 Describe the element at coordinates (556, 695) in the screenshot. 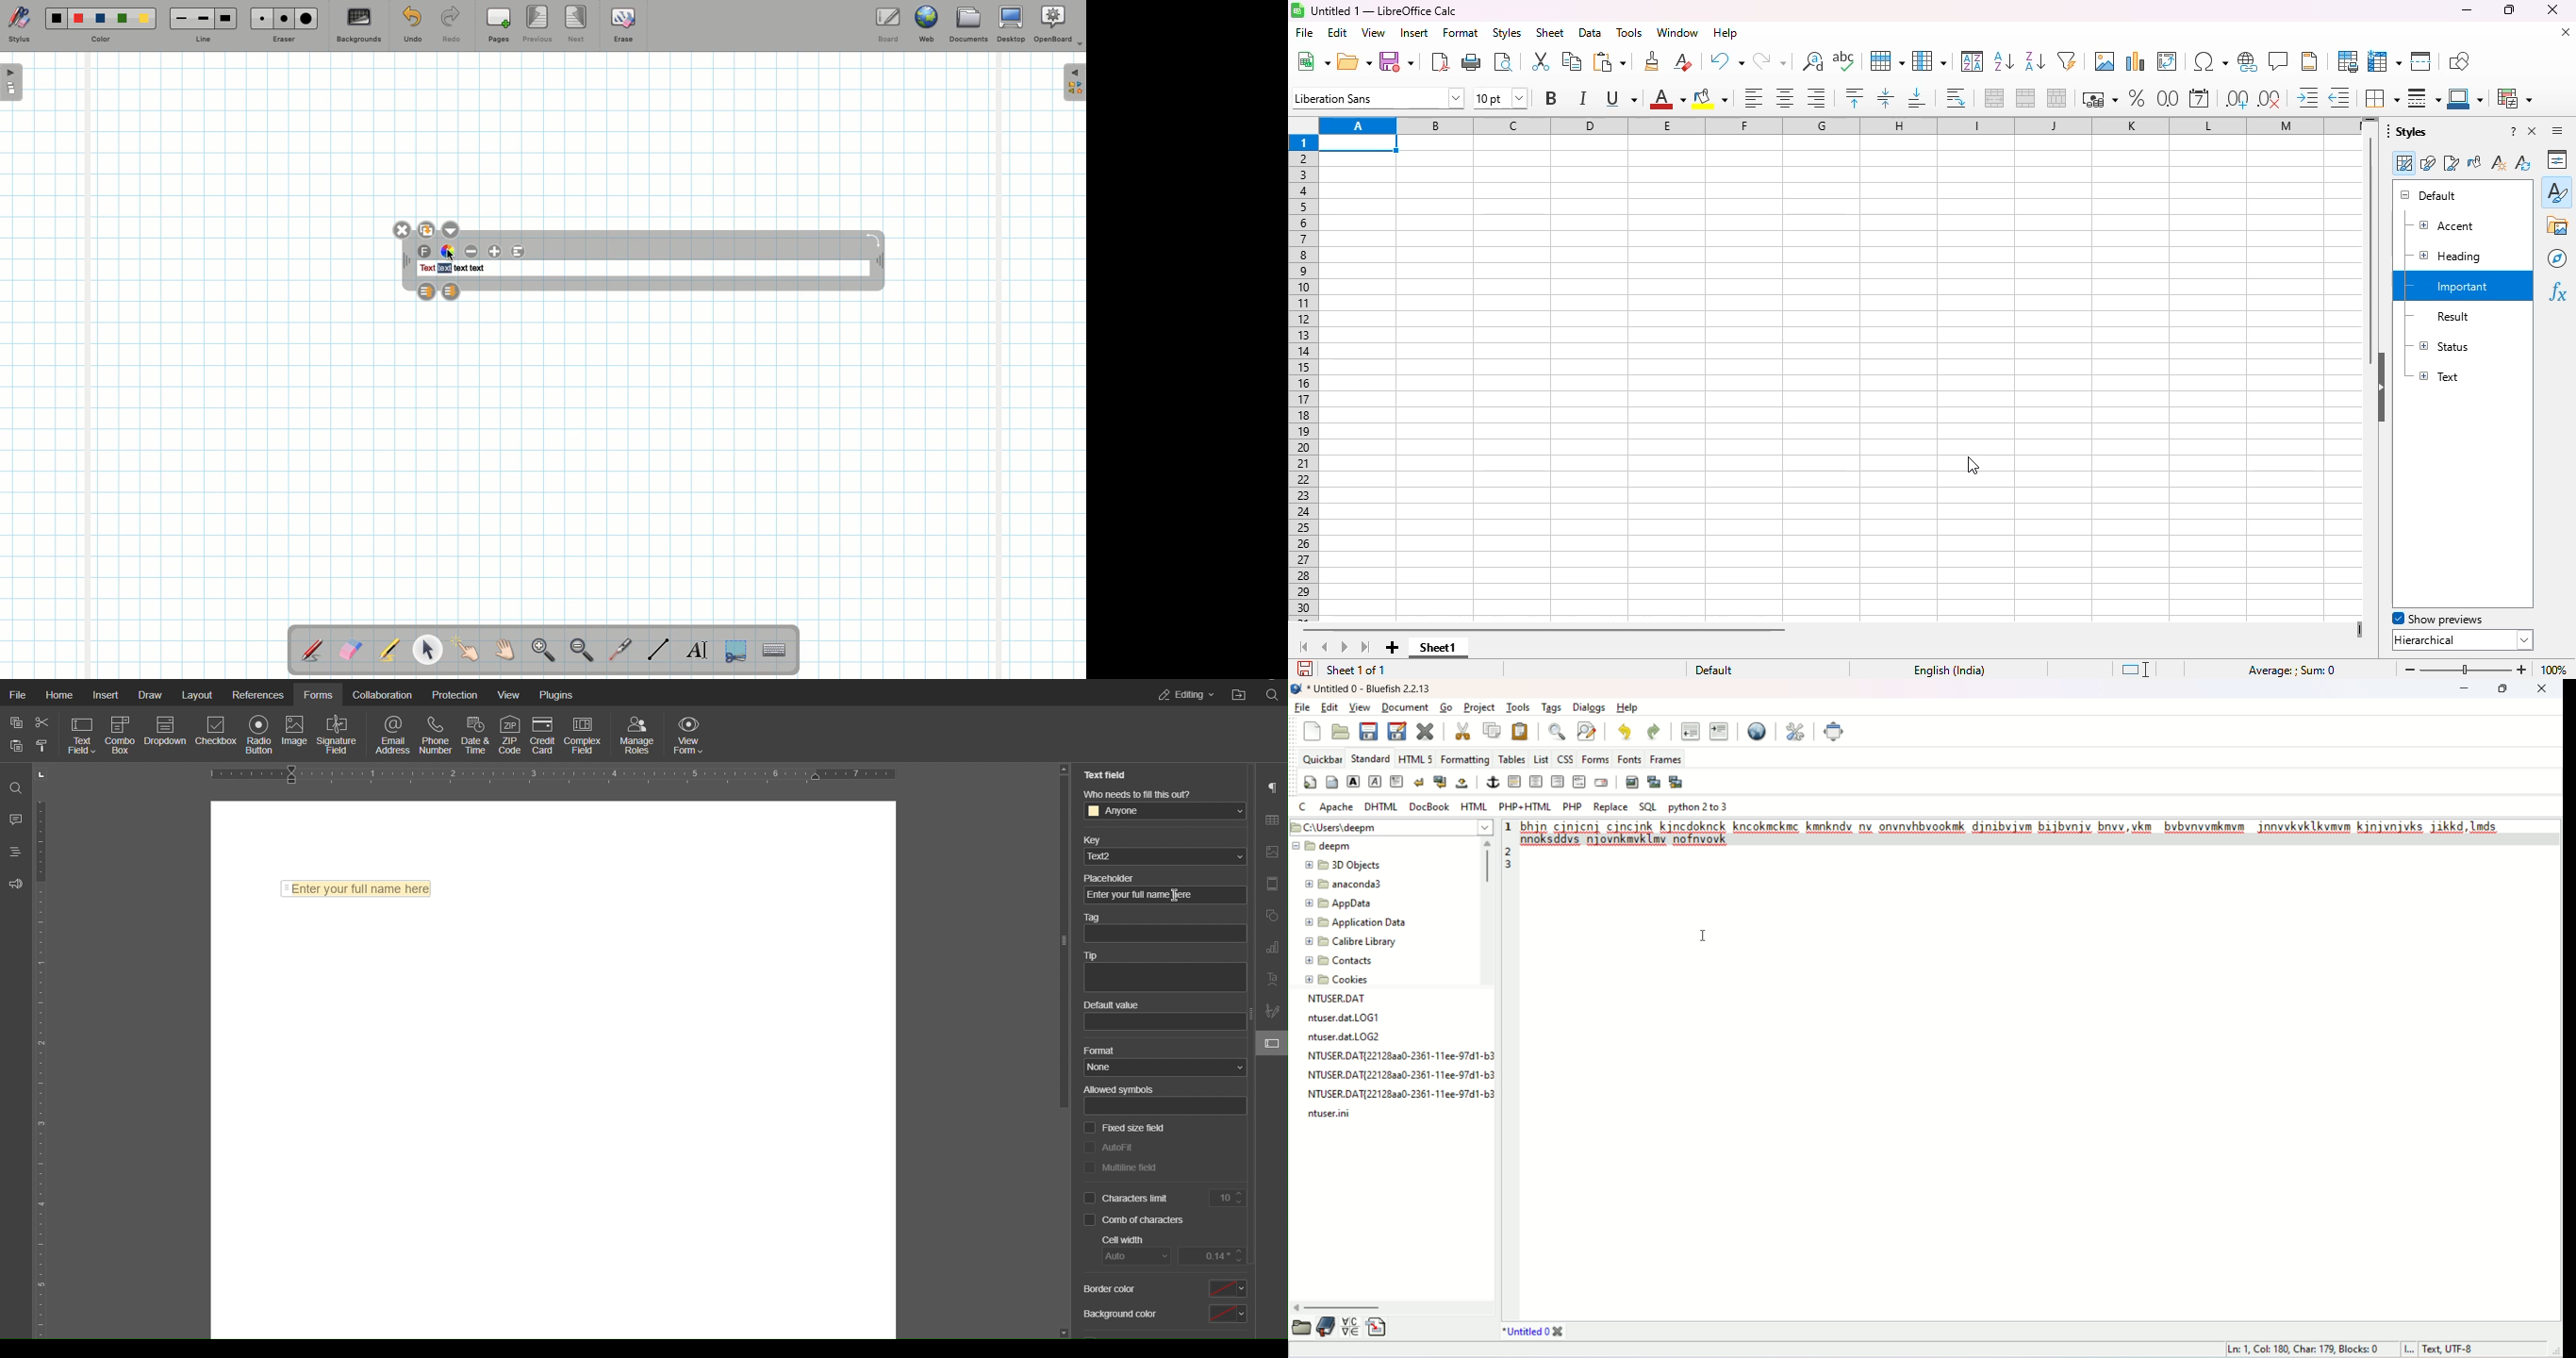

I see `Plugins` at that location.